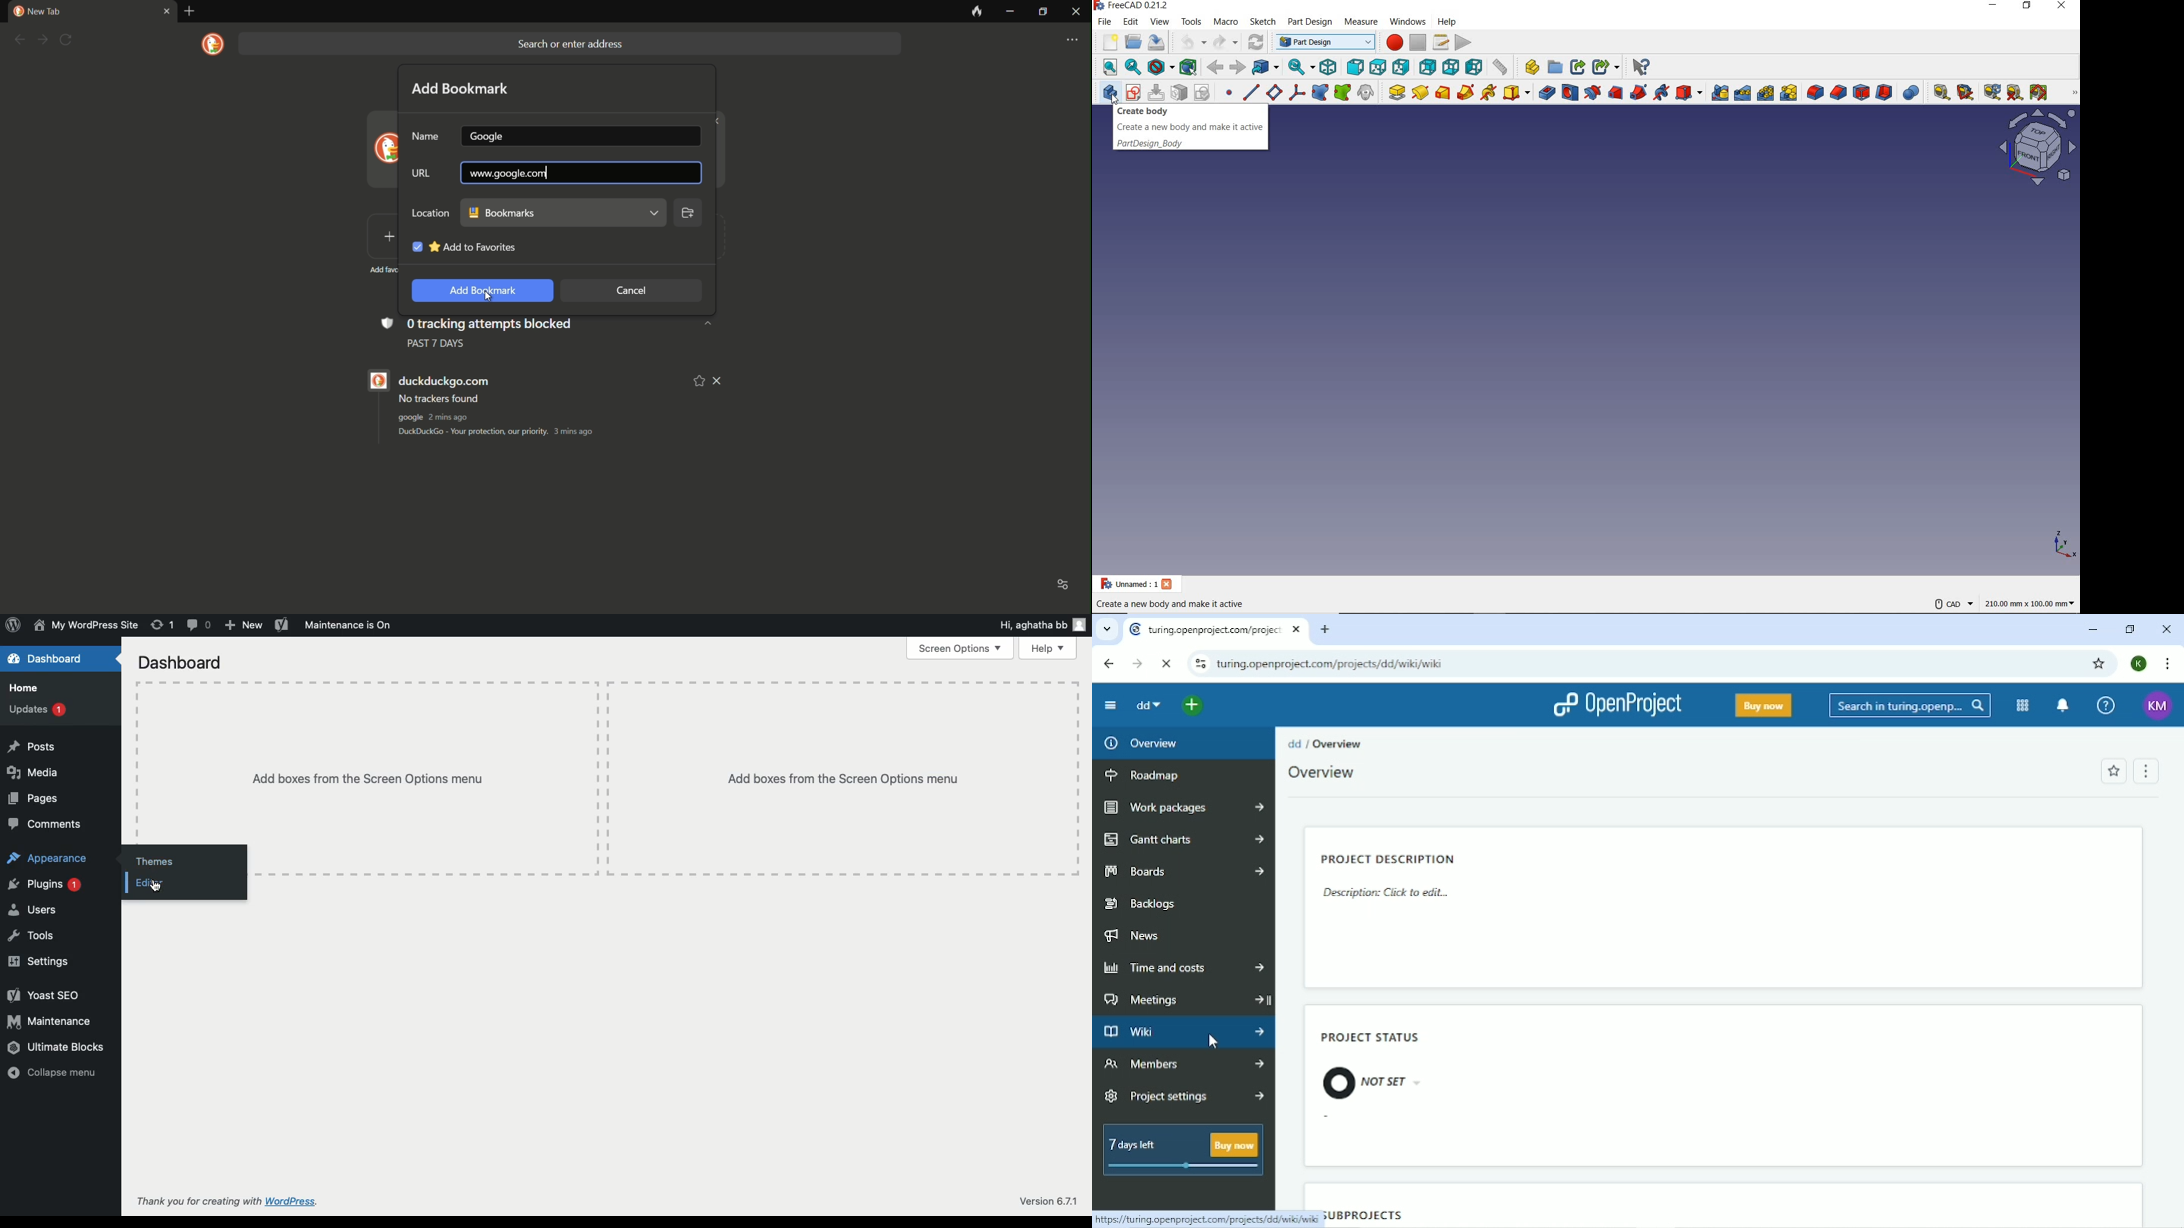 The width and height of the screenshot is (2184, 1232). What do you see at coordinates (1191, 21) in the screenshot?
I see `TOOLS` at bounding box center [1191, 21].